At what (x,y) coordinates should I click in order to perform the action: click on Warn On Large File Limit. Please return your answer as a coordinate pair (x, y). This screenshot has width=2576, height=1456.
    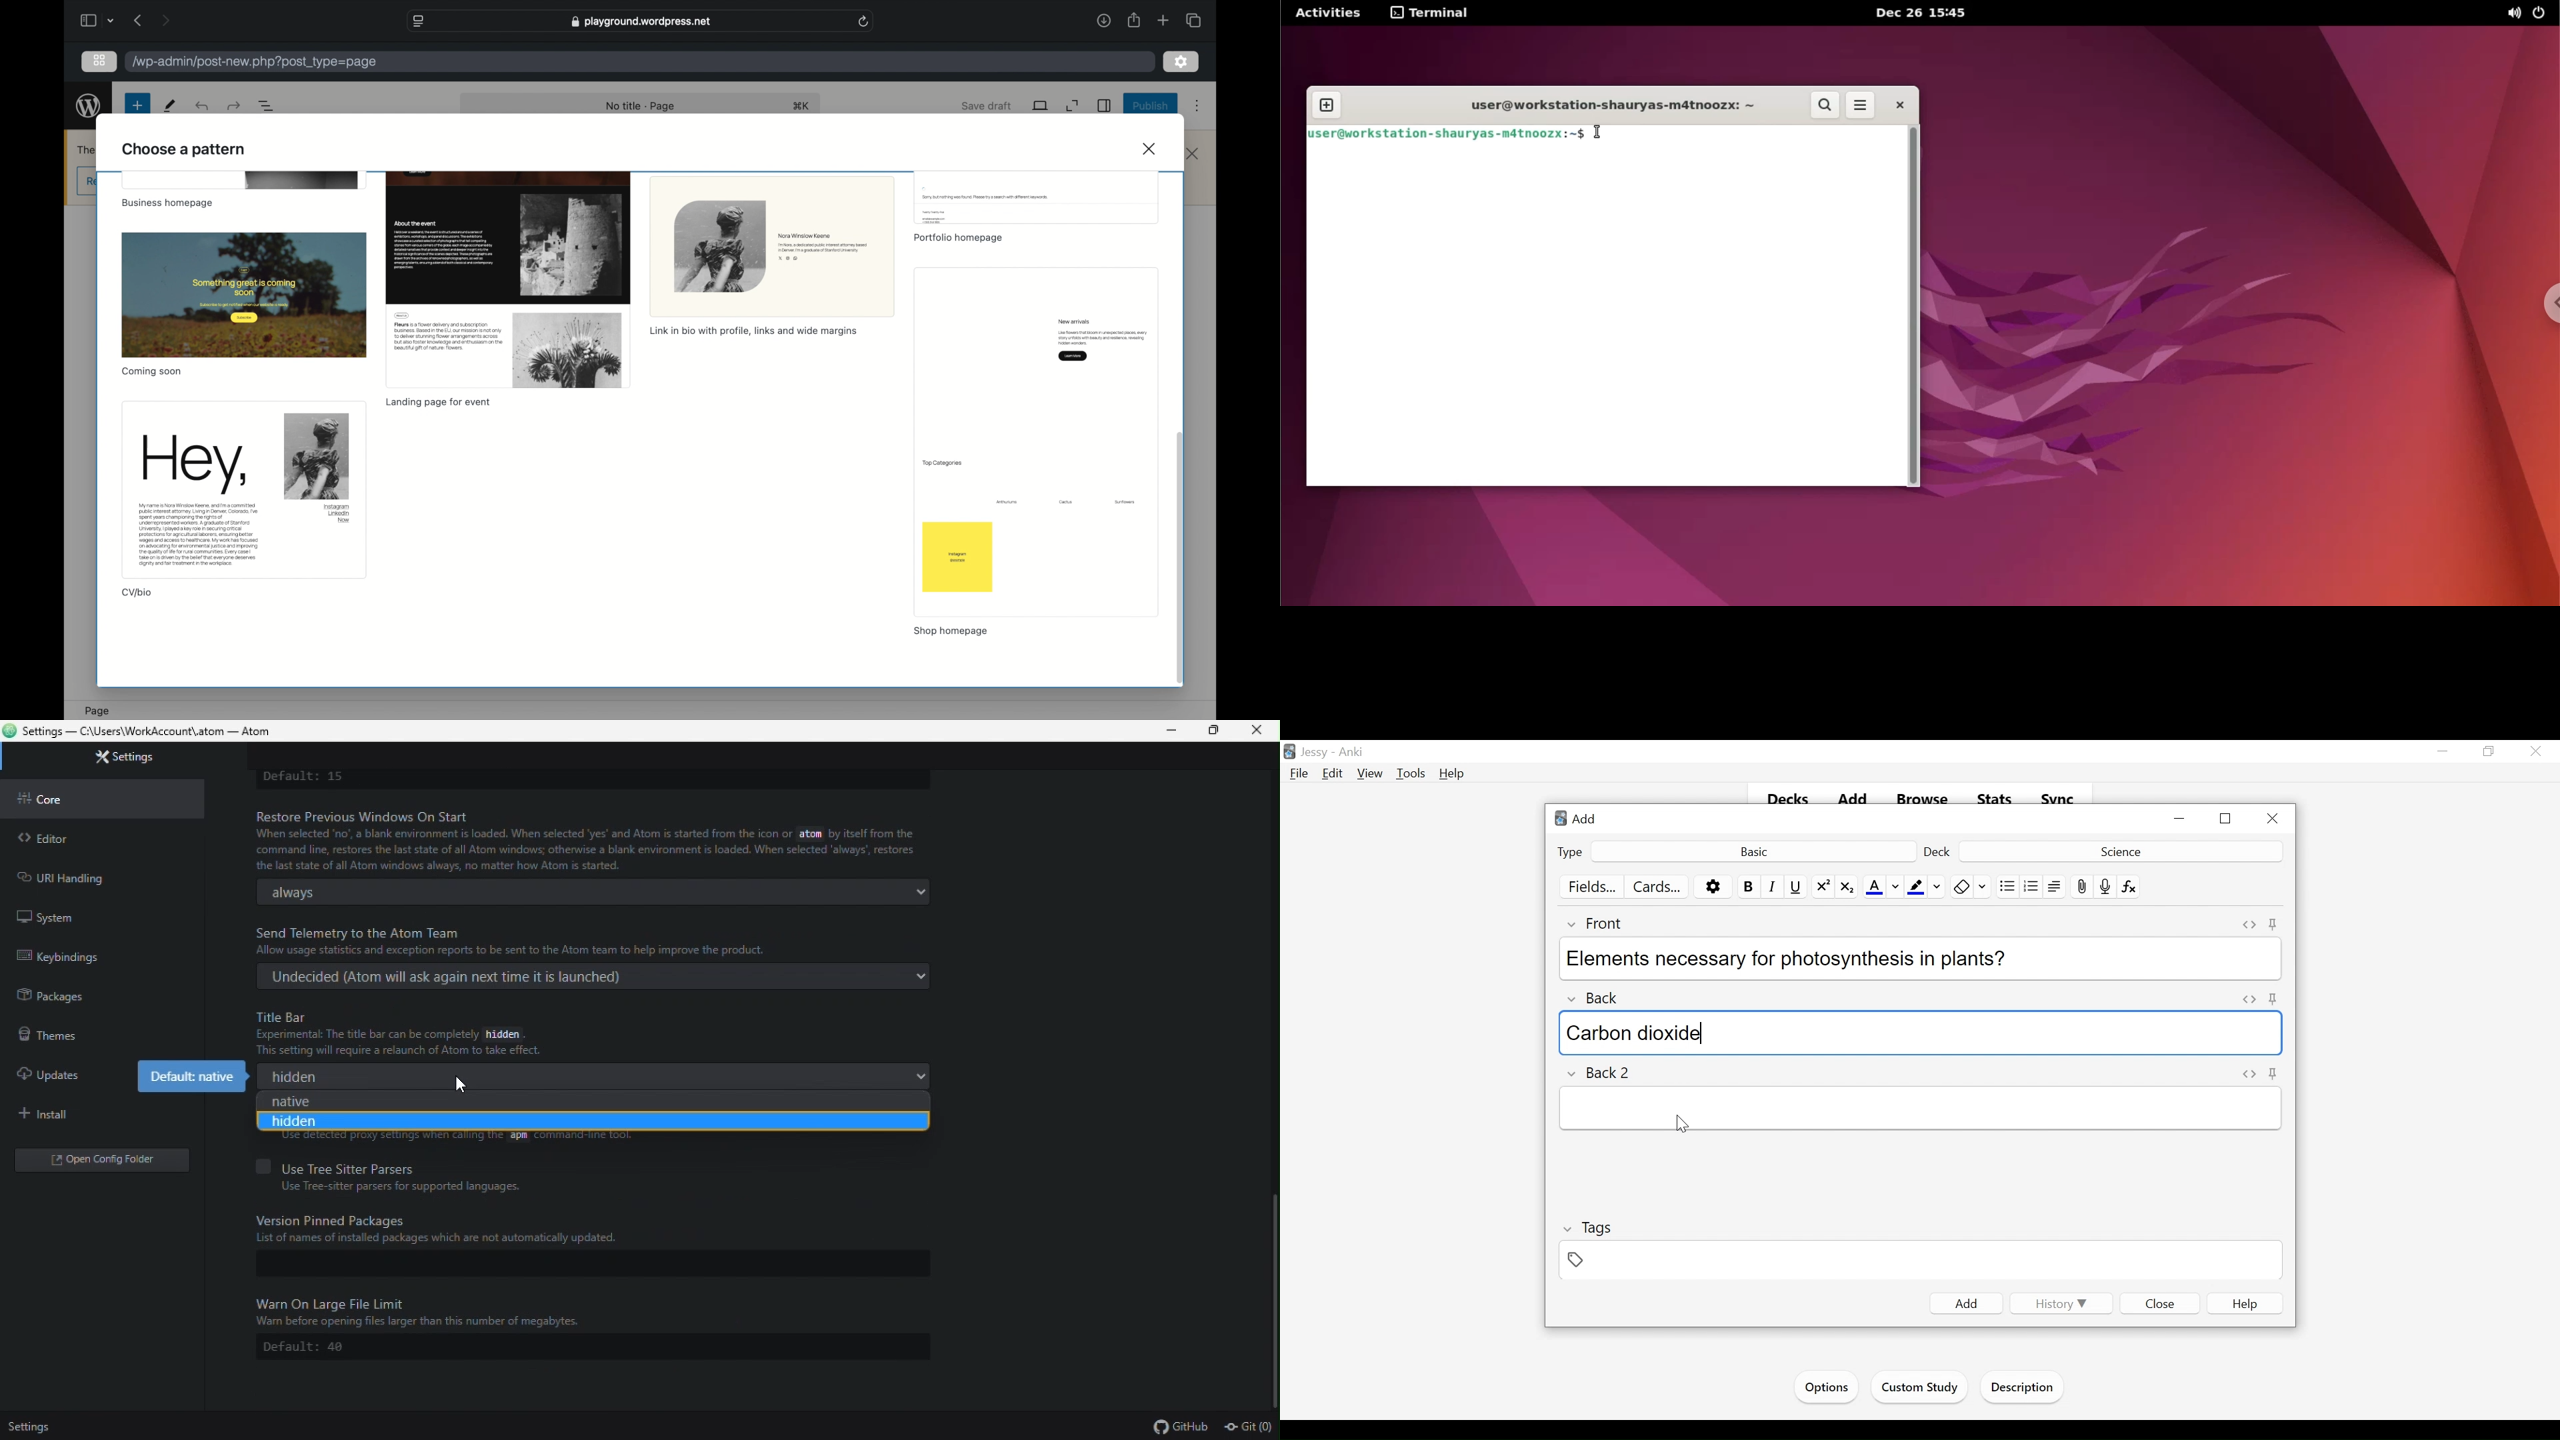
    Looking at the image, I should click on (334, 1302).